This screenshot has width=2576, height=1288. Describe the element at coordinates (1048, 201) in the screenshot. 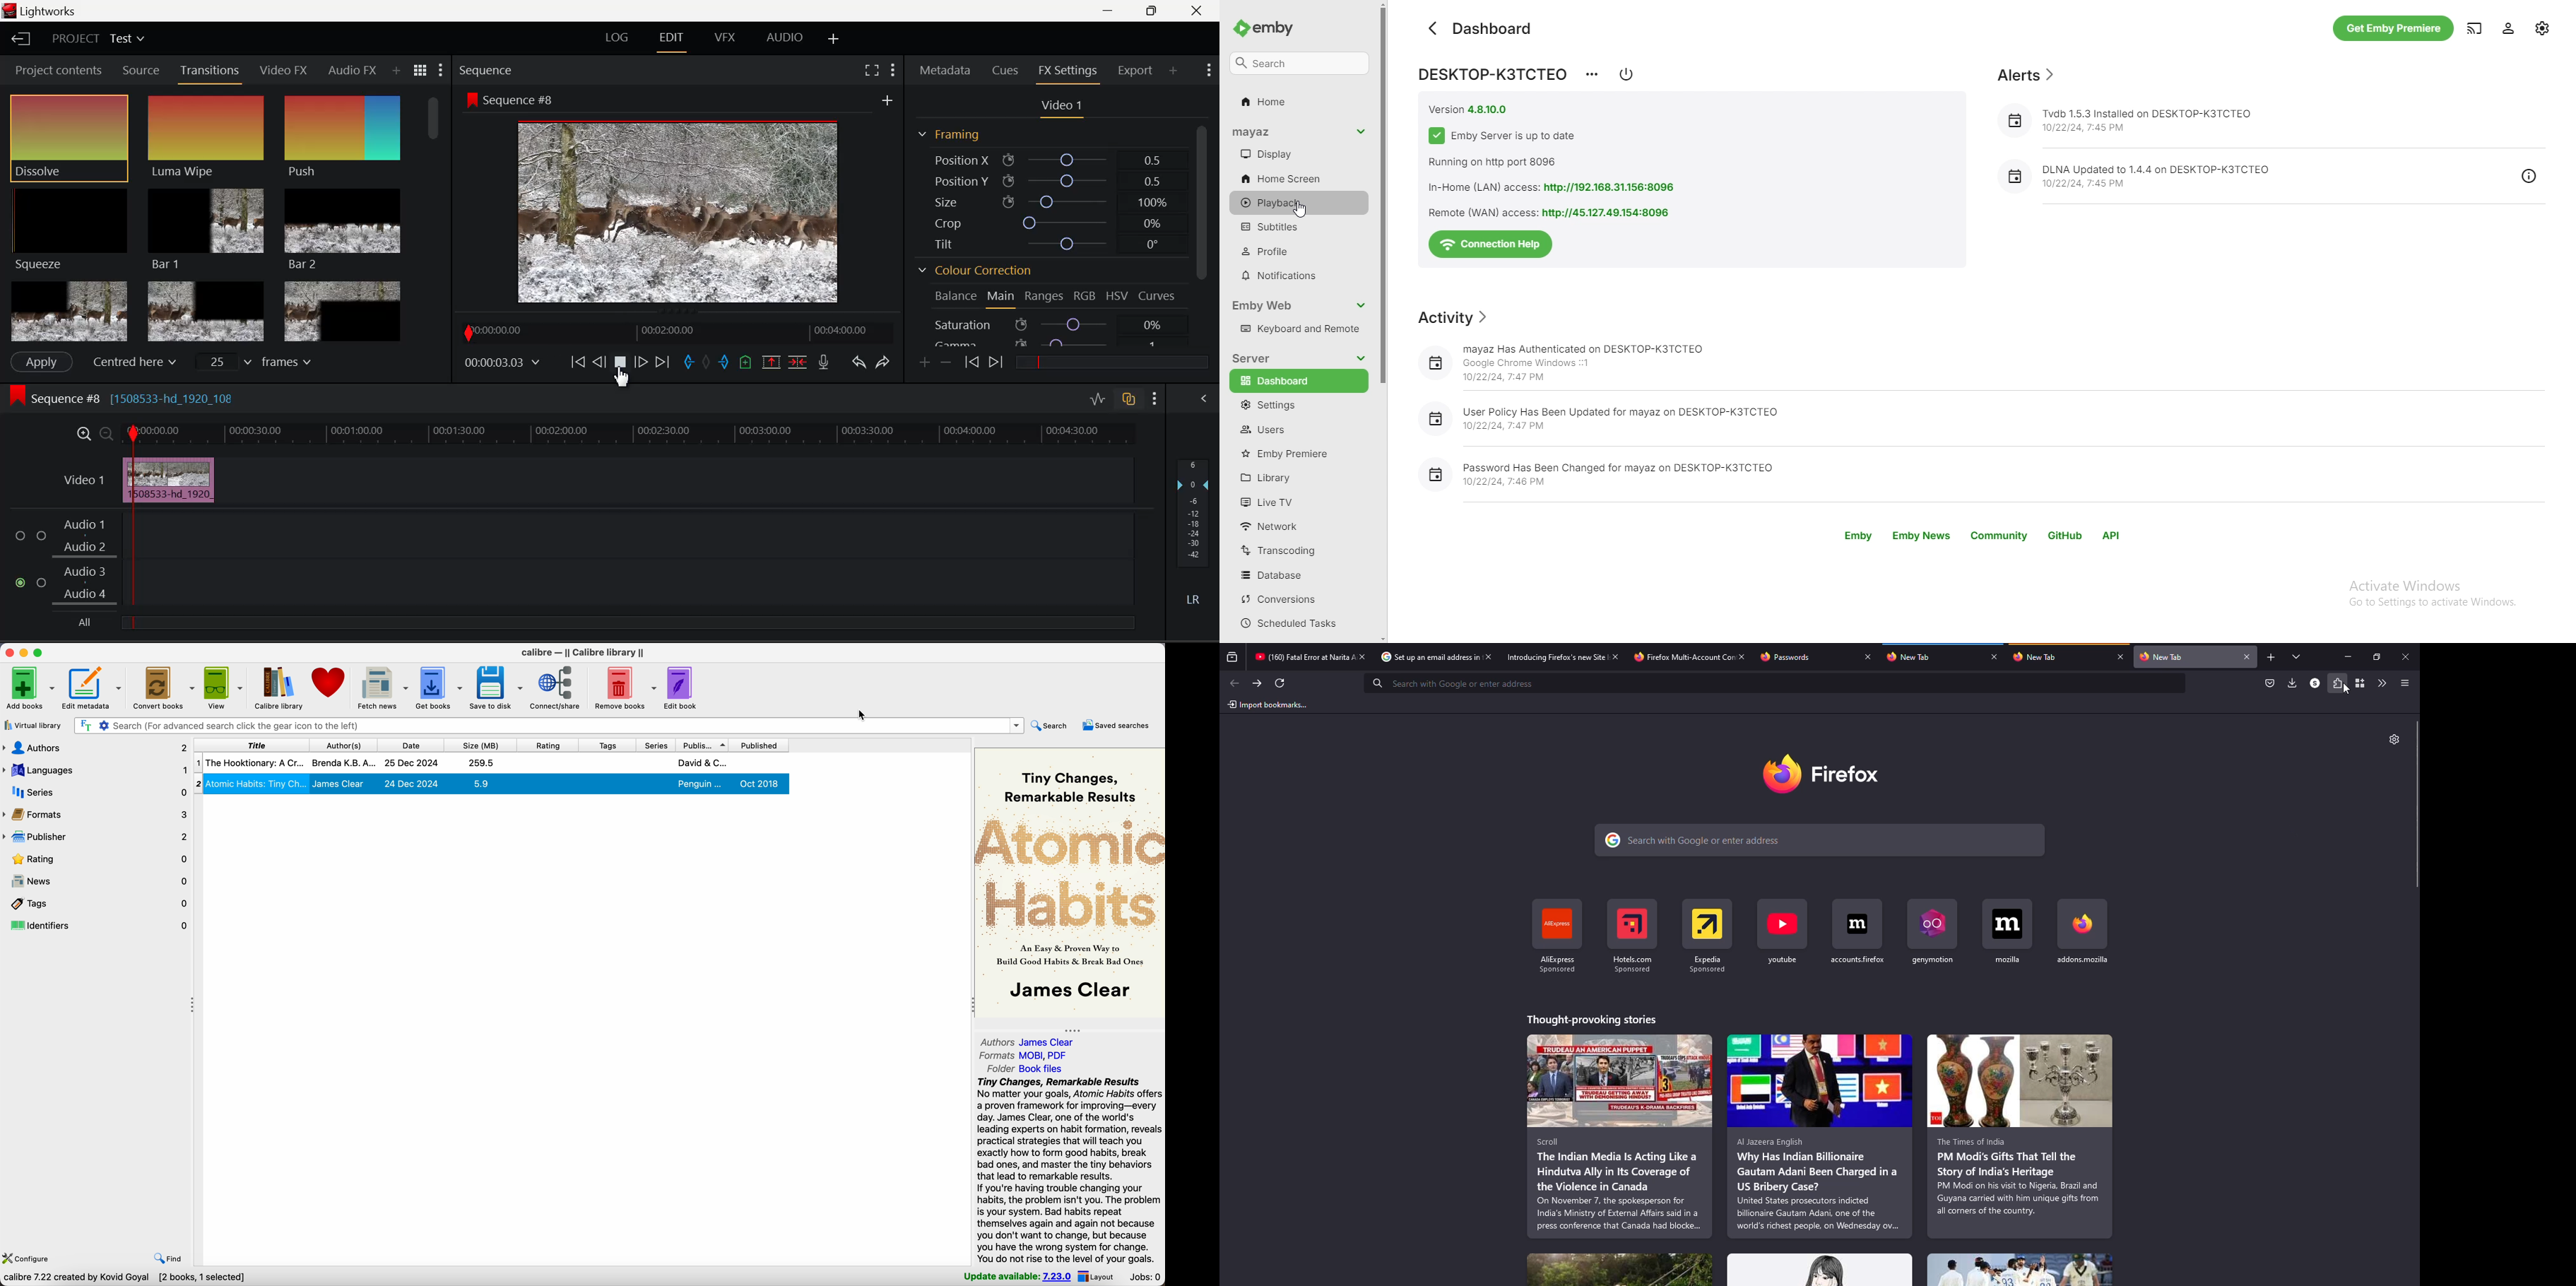

I see `Size` at that location.